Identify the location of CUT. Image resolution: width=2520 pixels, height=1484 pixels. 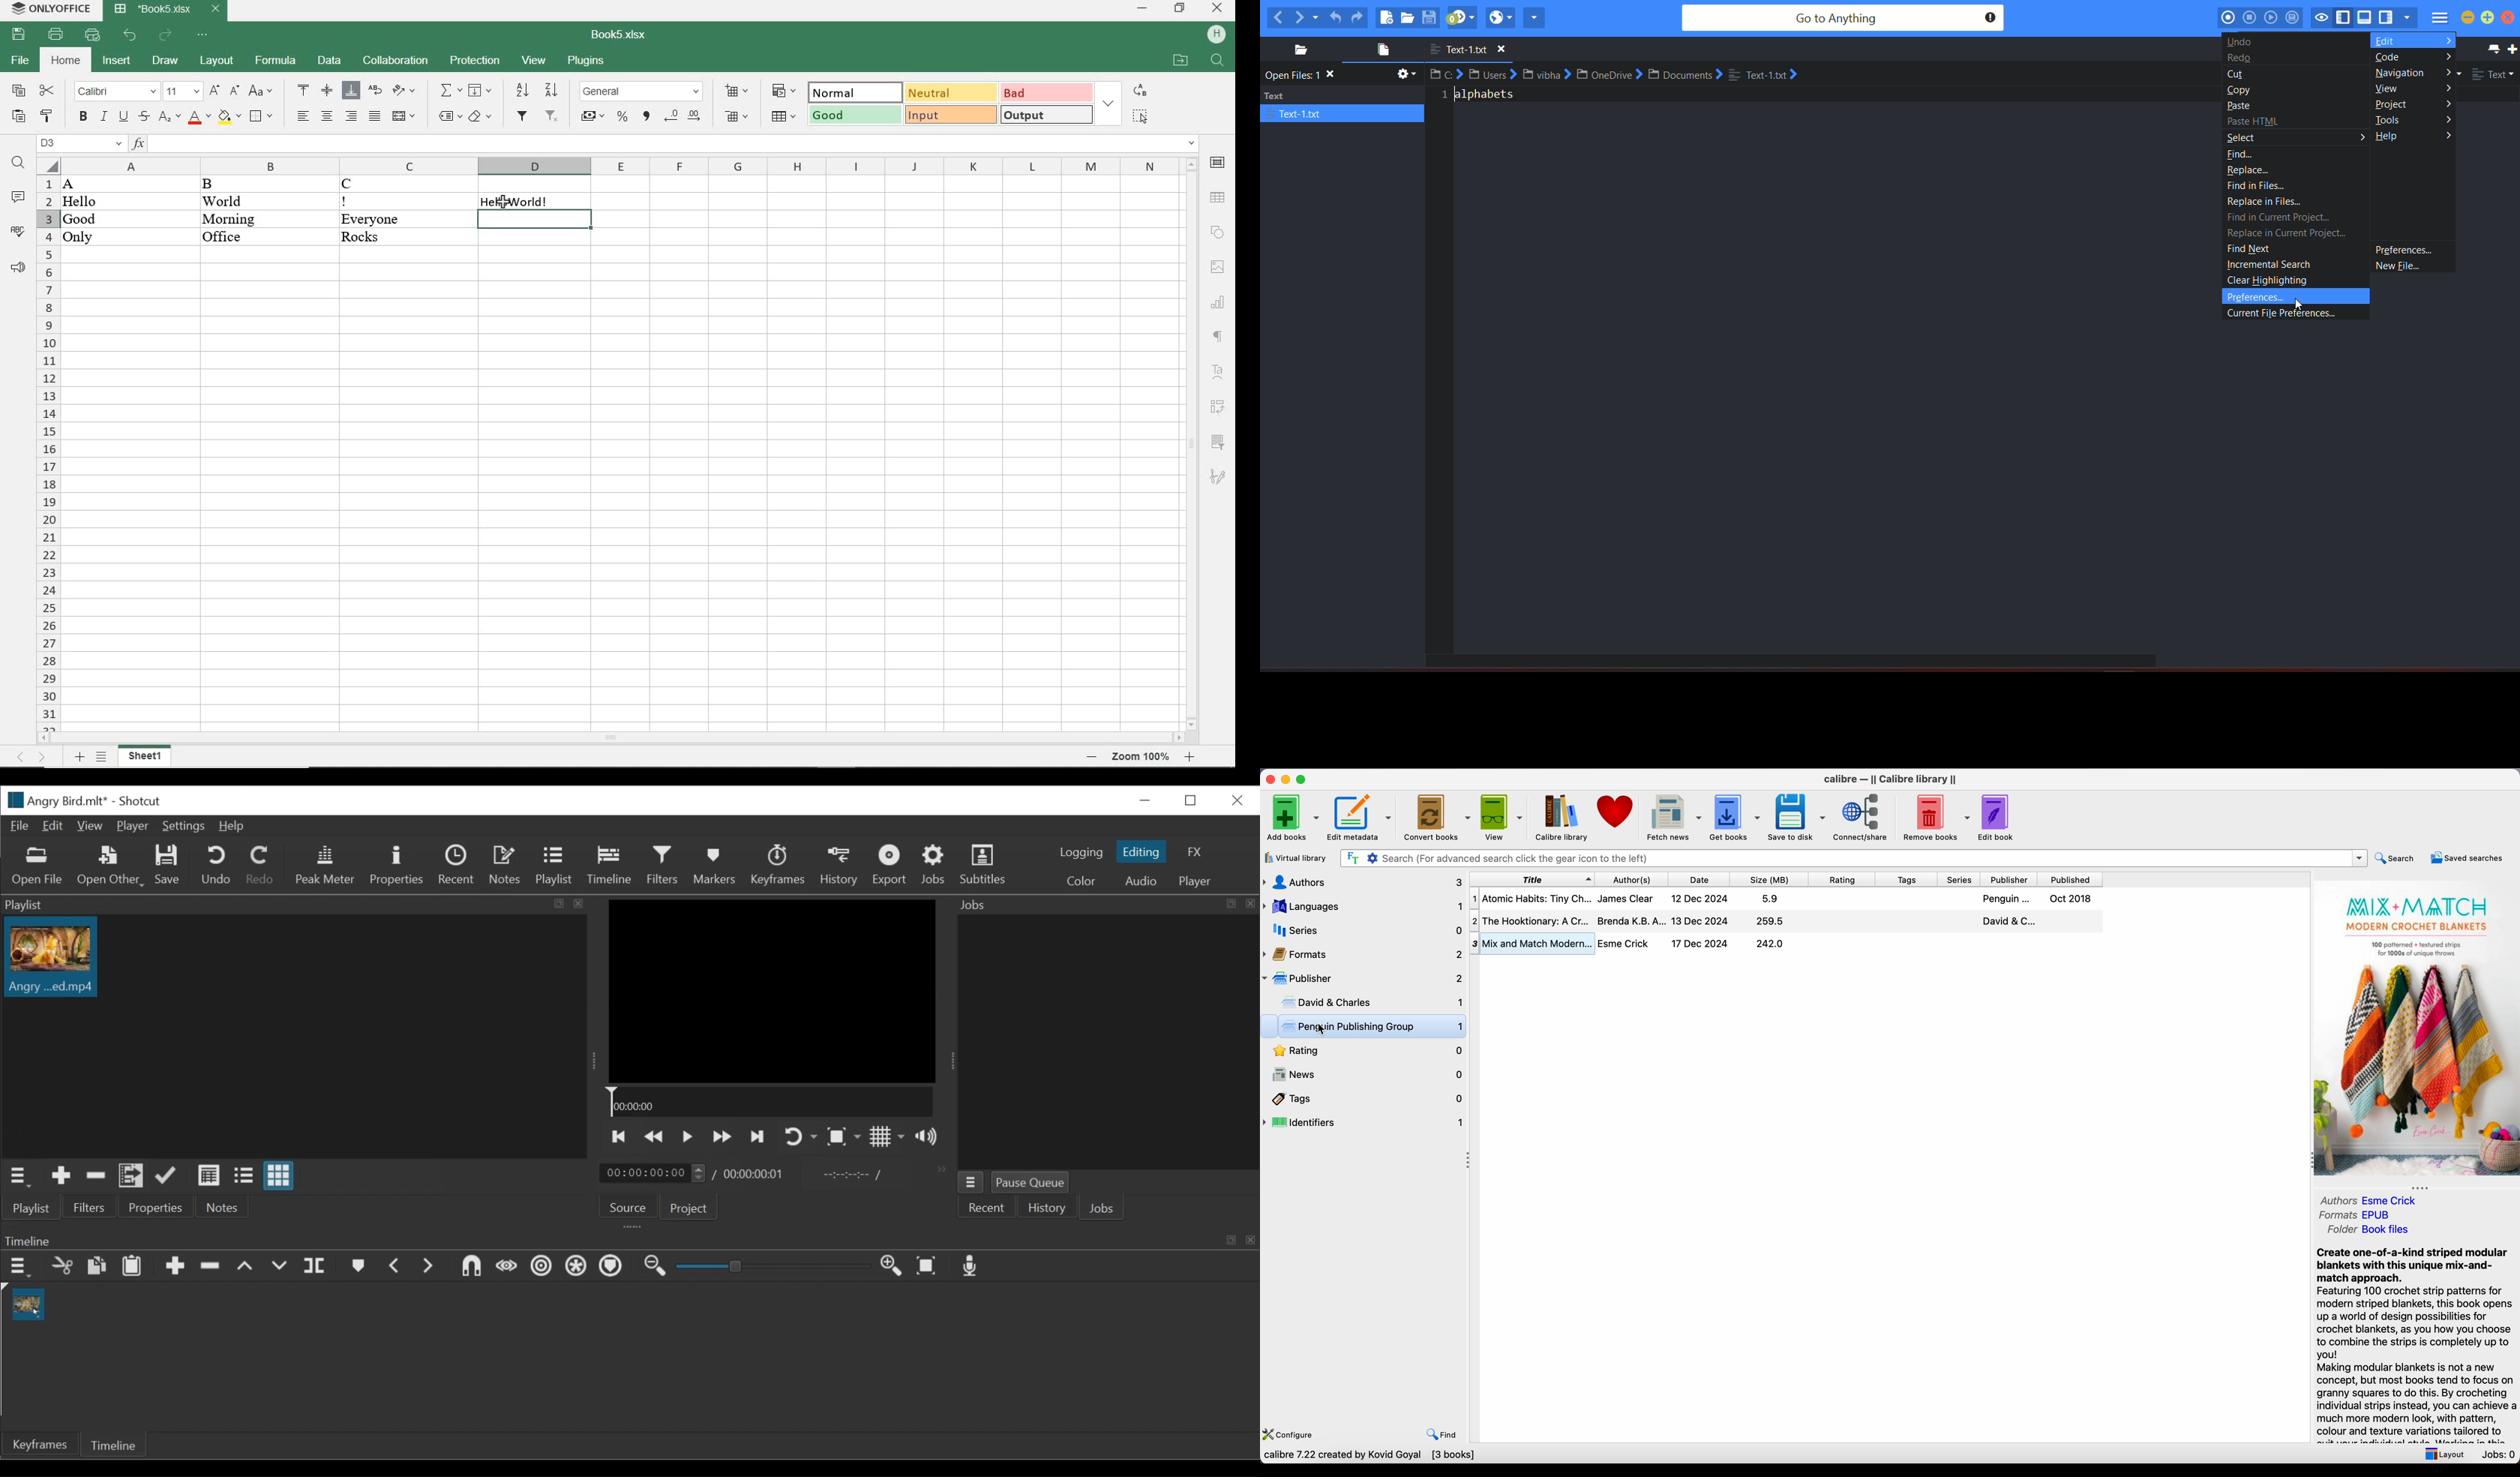
(48, 91).